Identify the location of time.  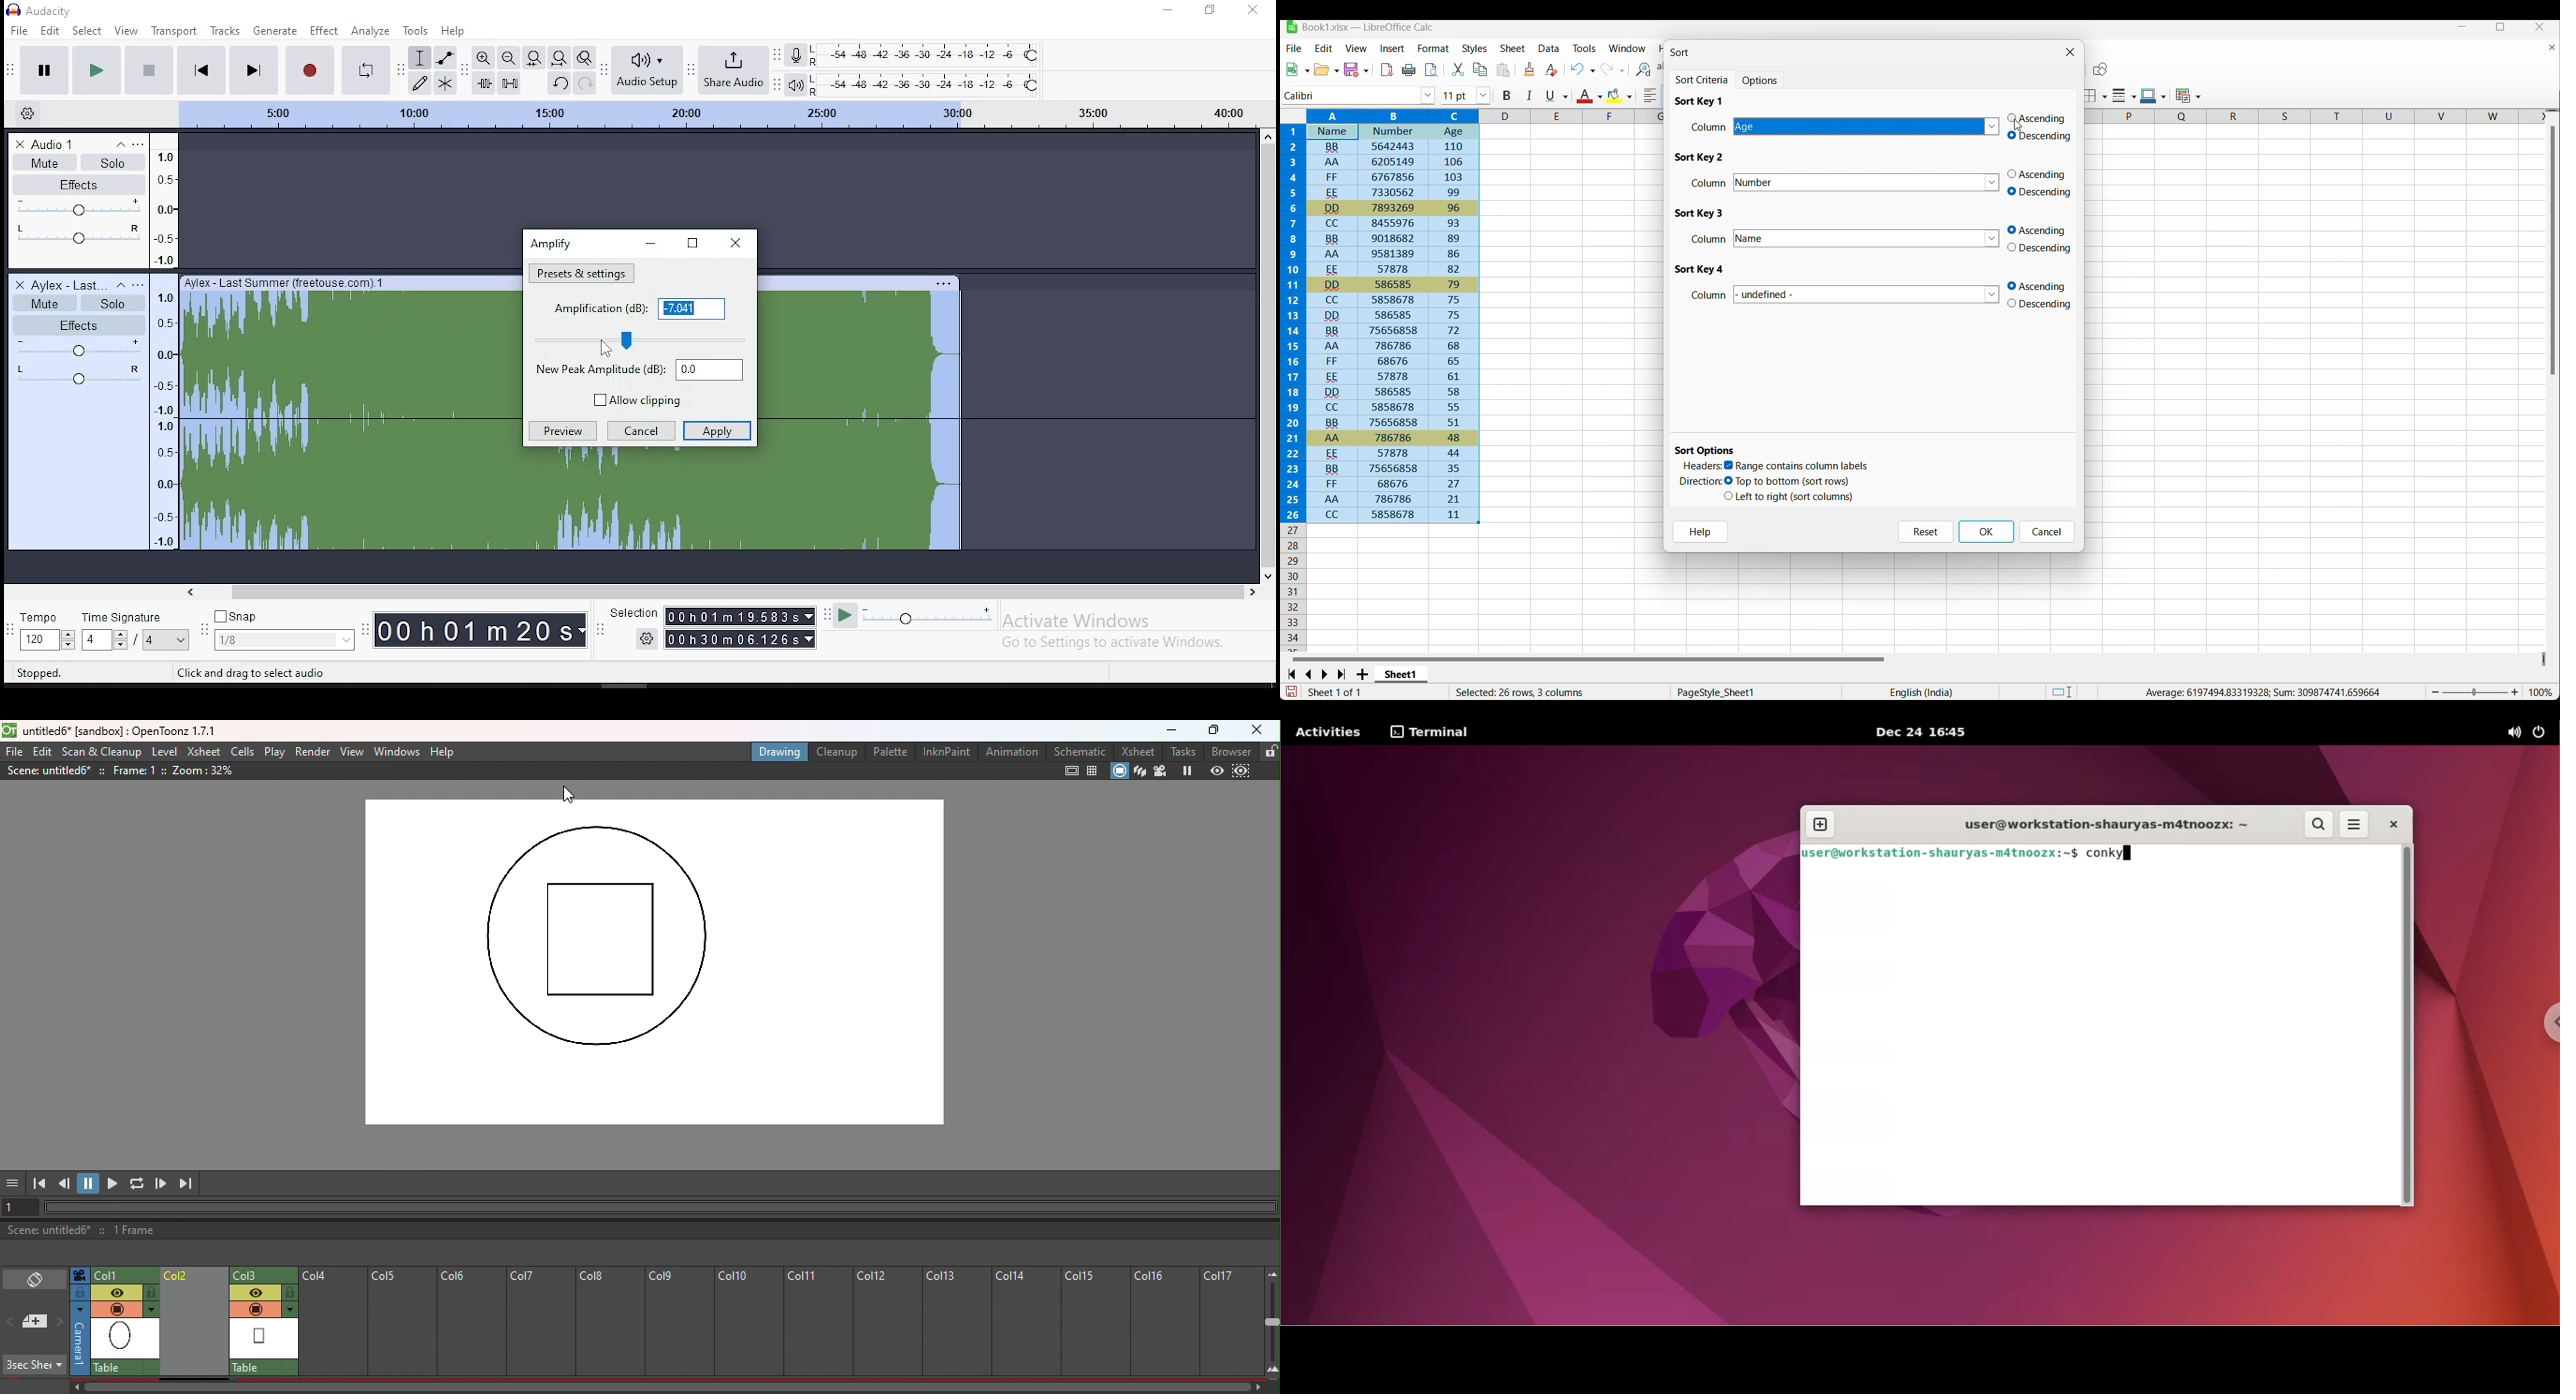
(740, 629).